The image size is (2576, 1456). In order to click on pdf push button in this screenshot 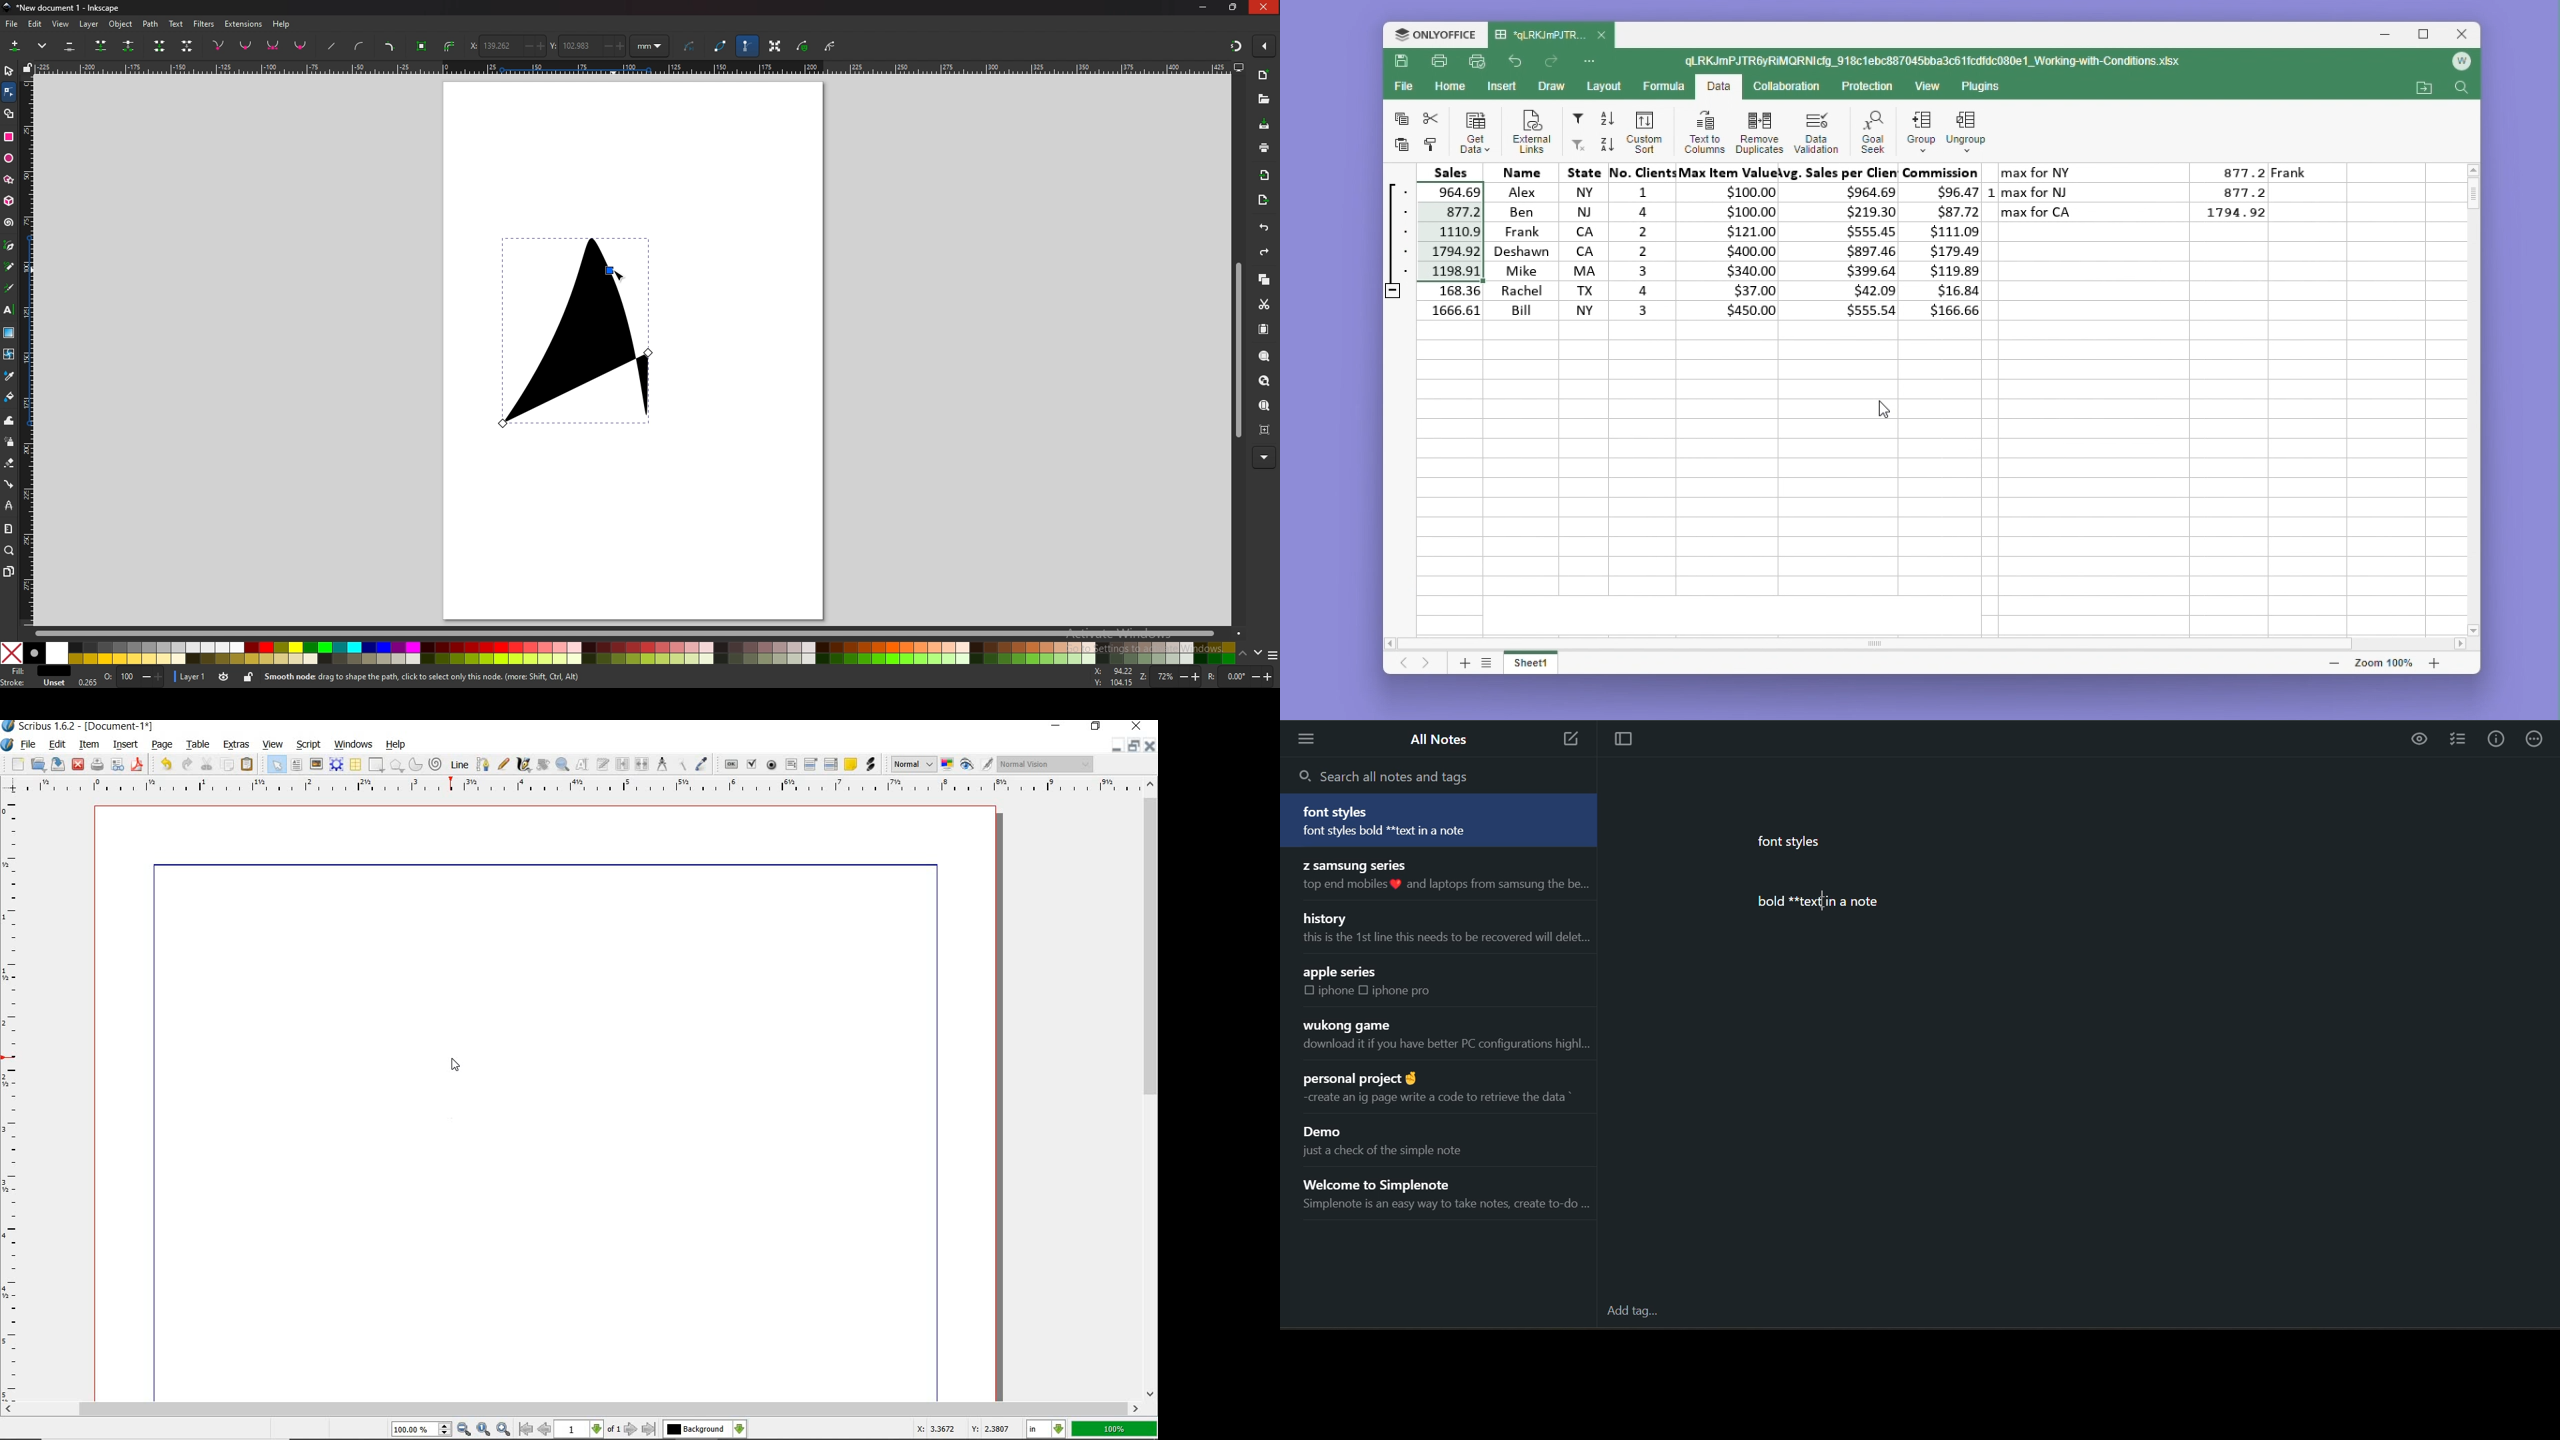, I will do `click(731, 766)`.